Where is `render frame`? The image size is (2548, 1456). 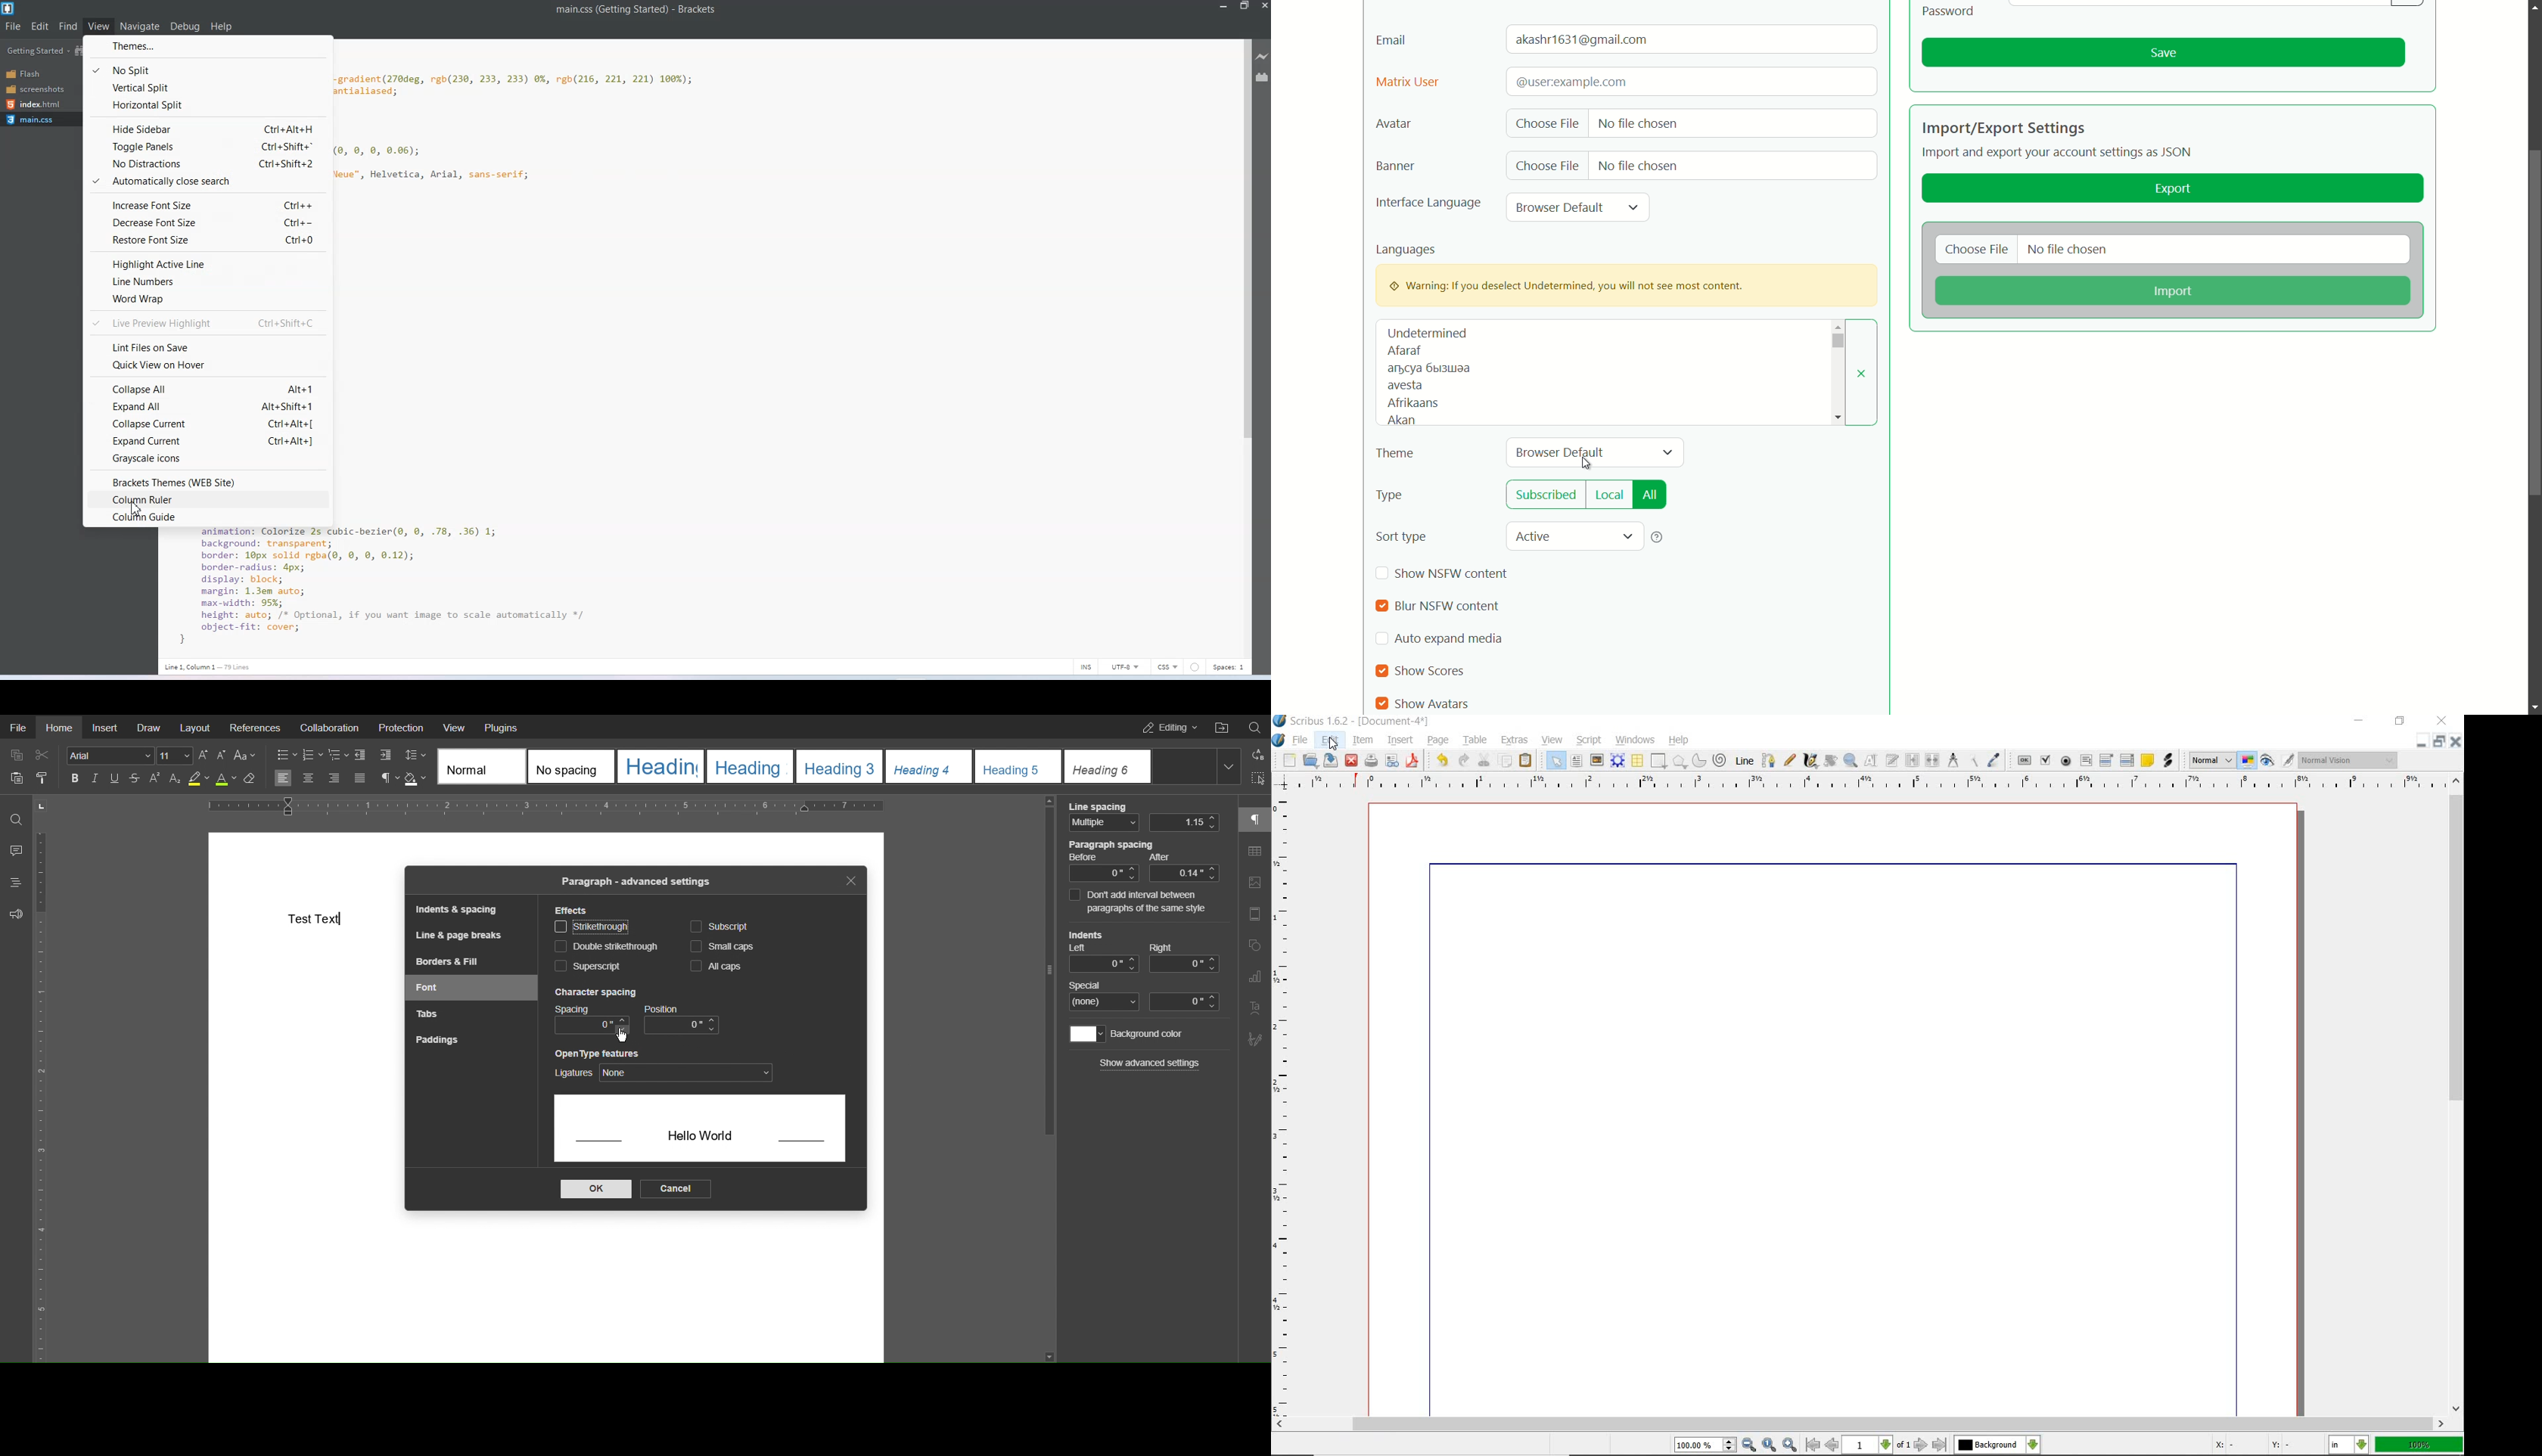 render frame is located at coordinates (1618, 760).